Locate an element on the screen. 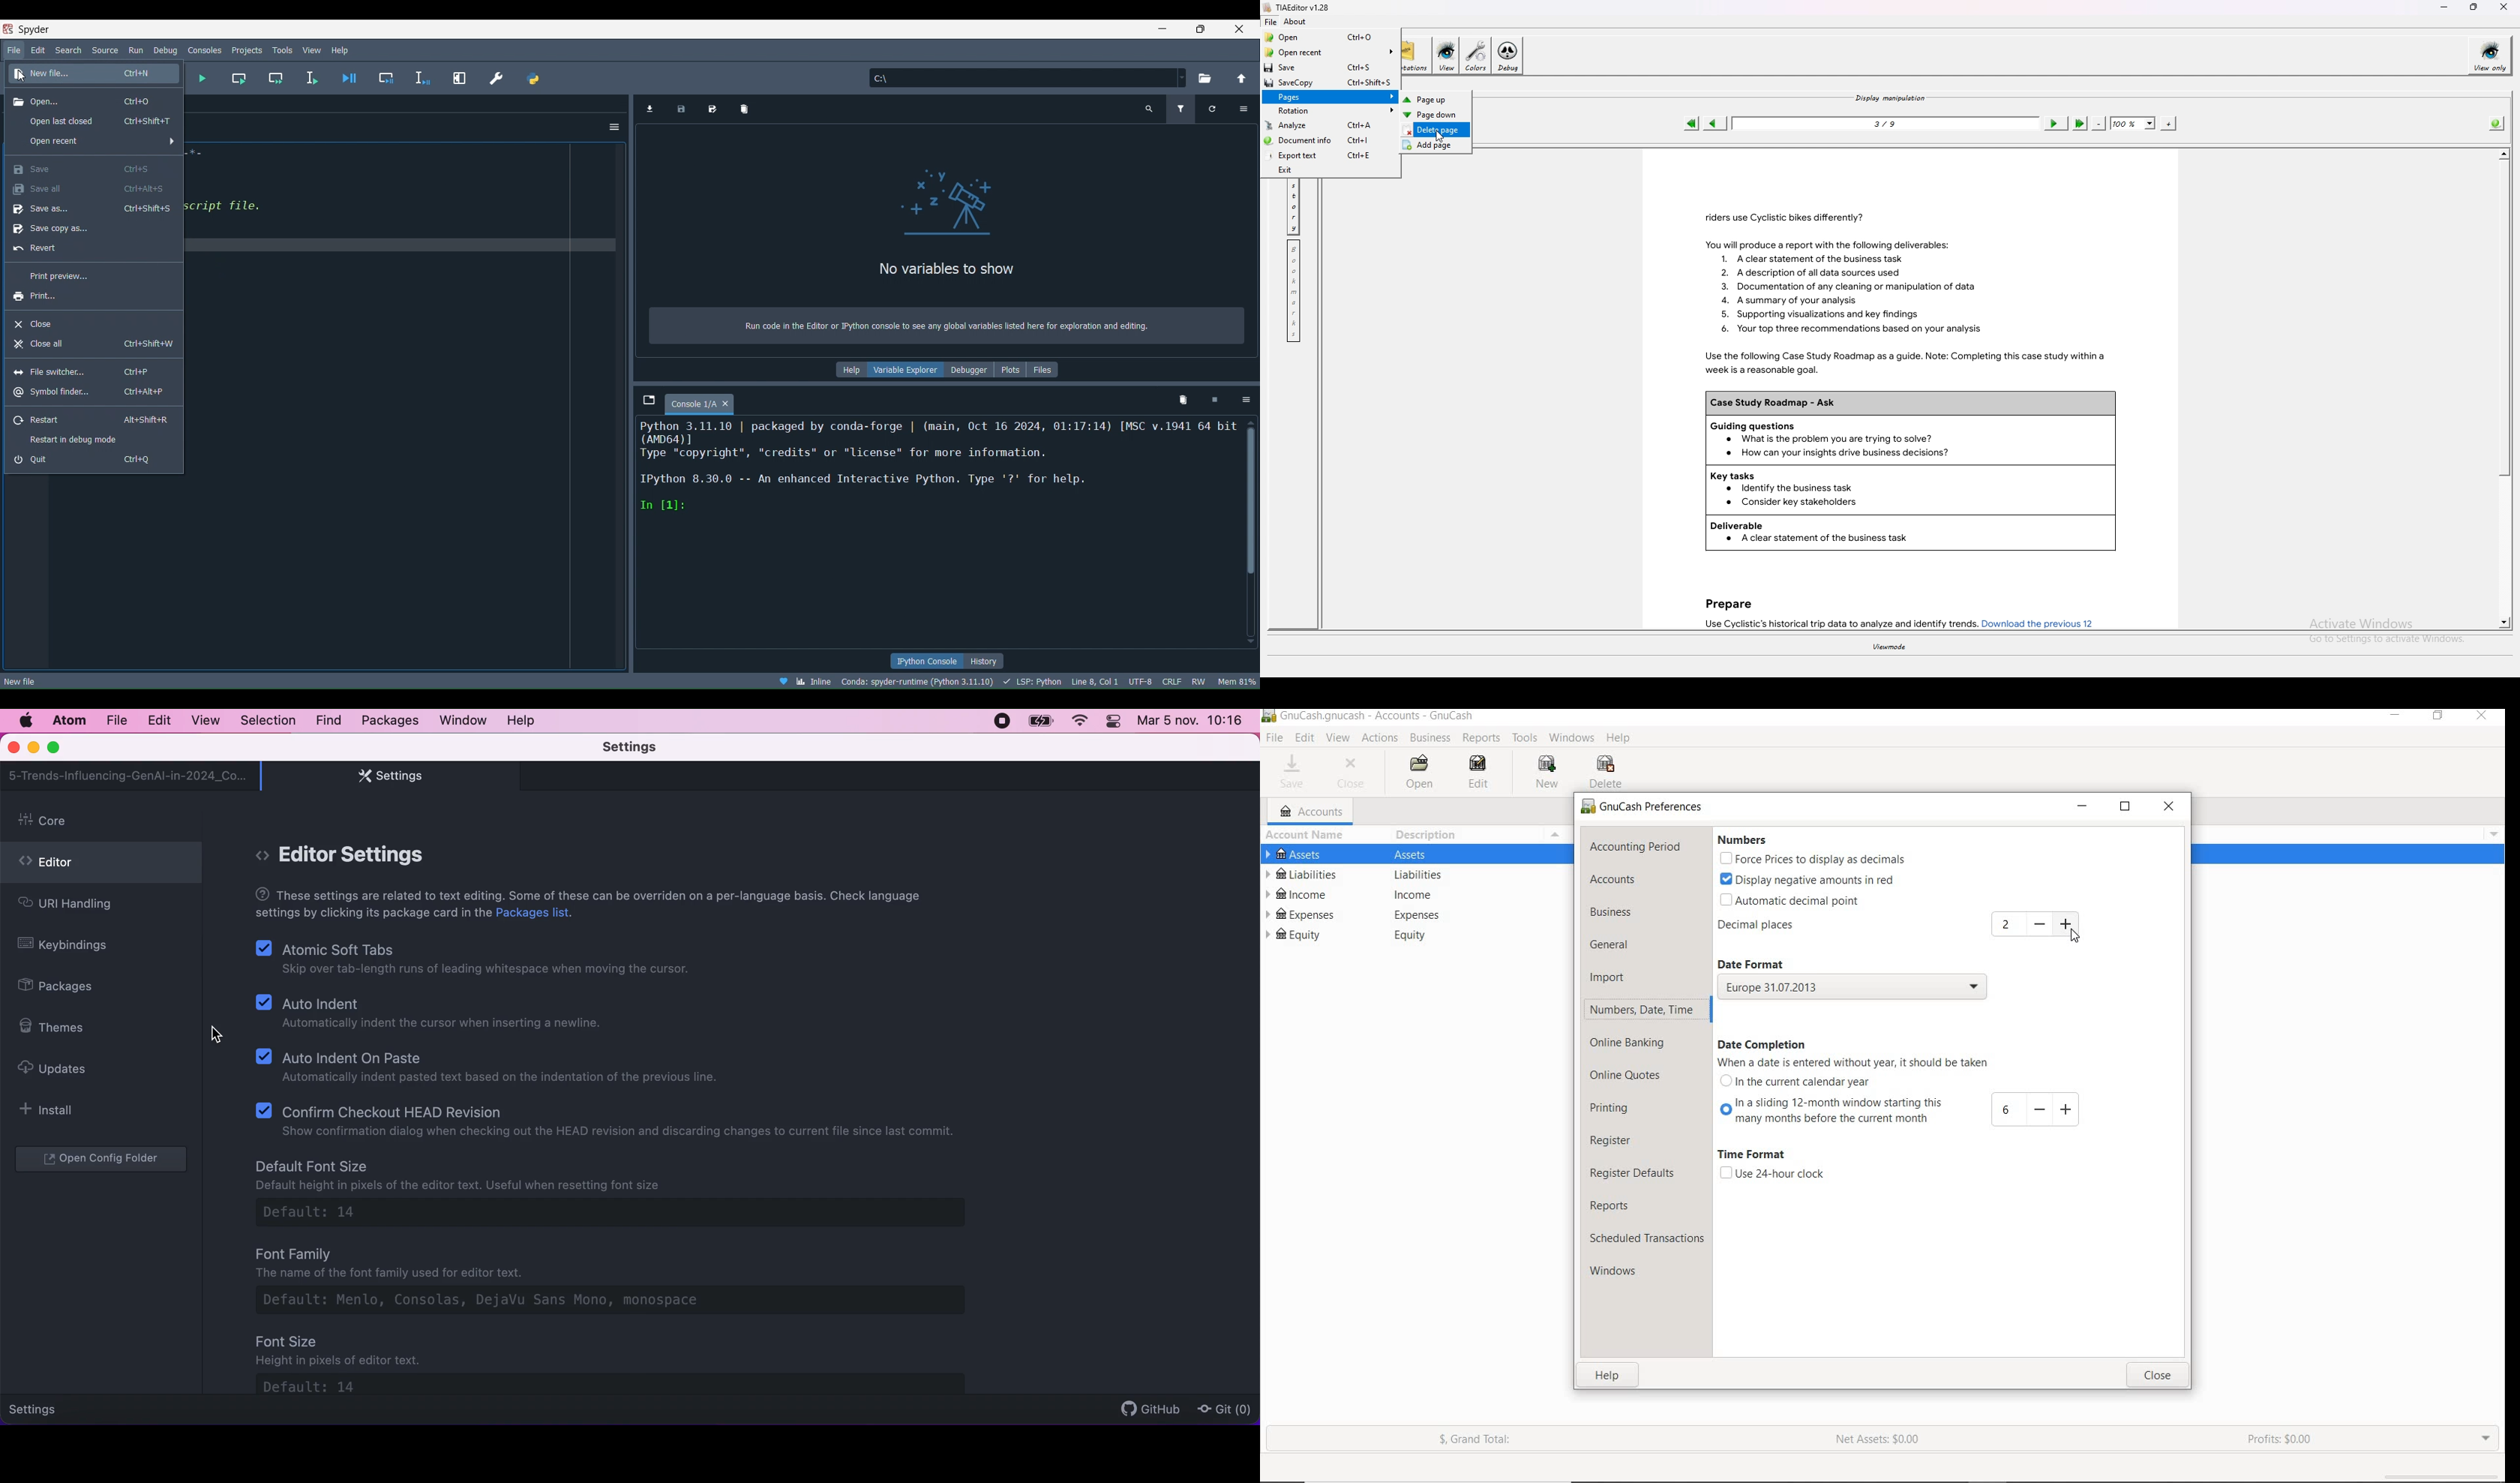  IPython Console is located at coordinates (927, 661).